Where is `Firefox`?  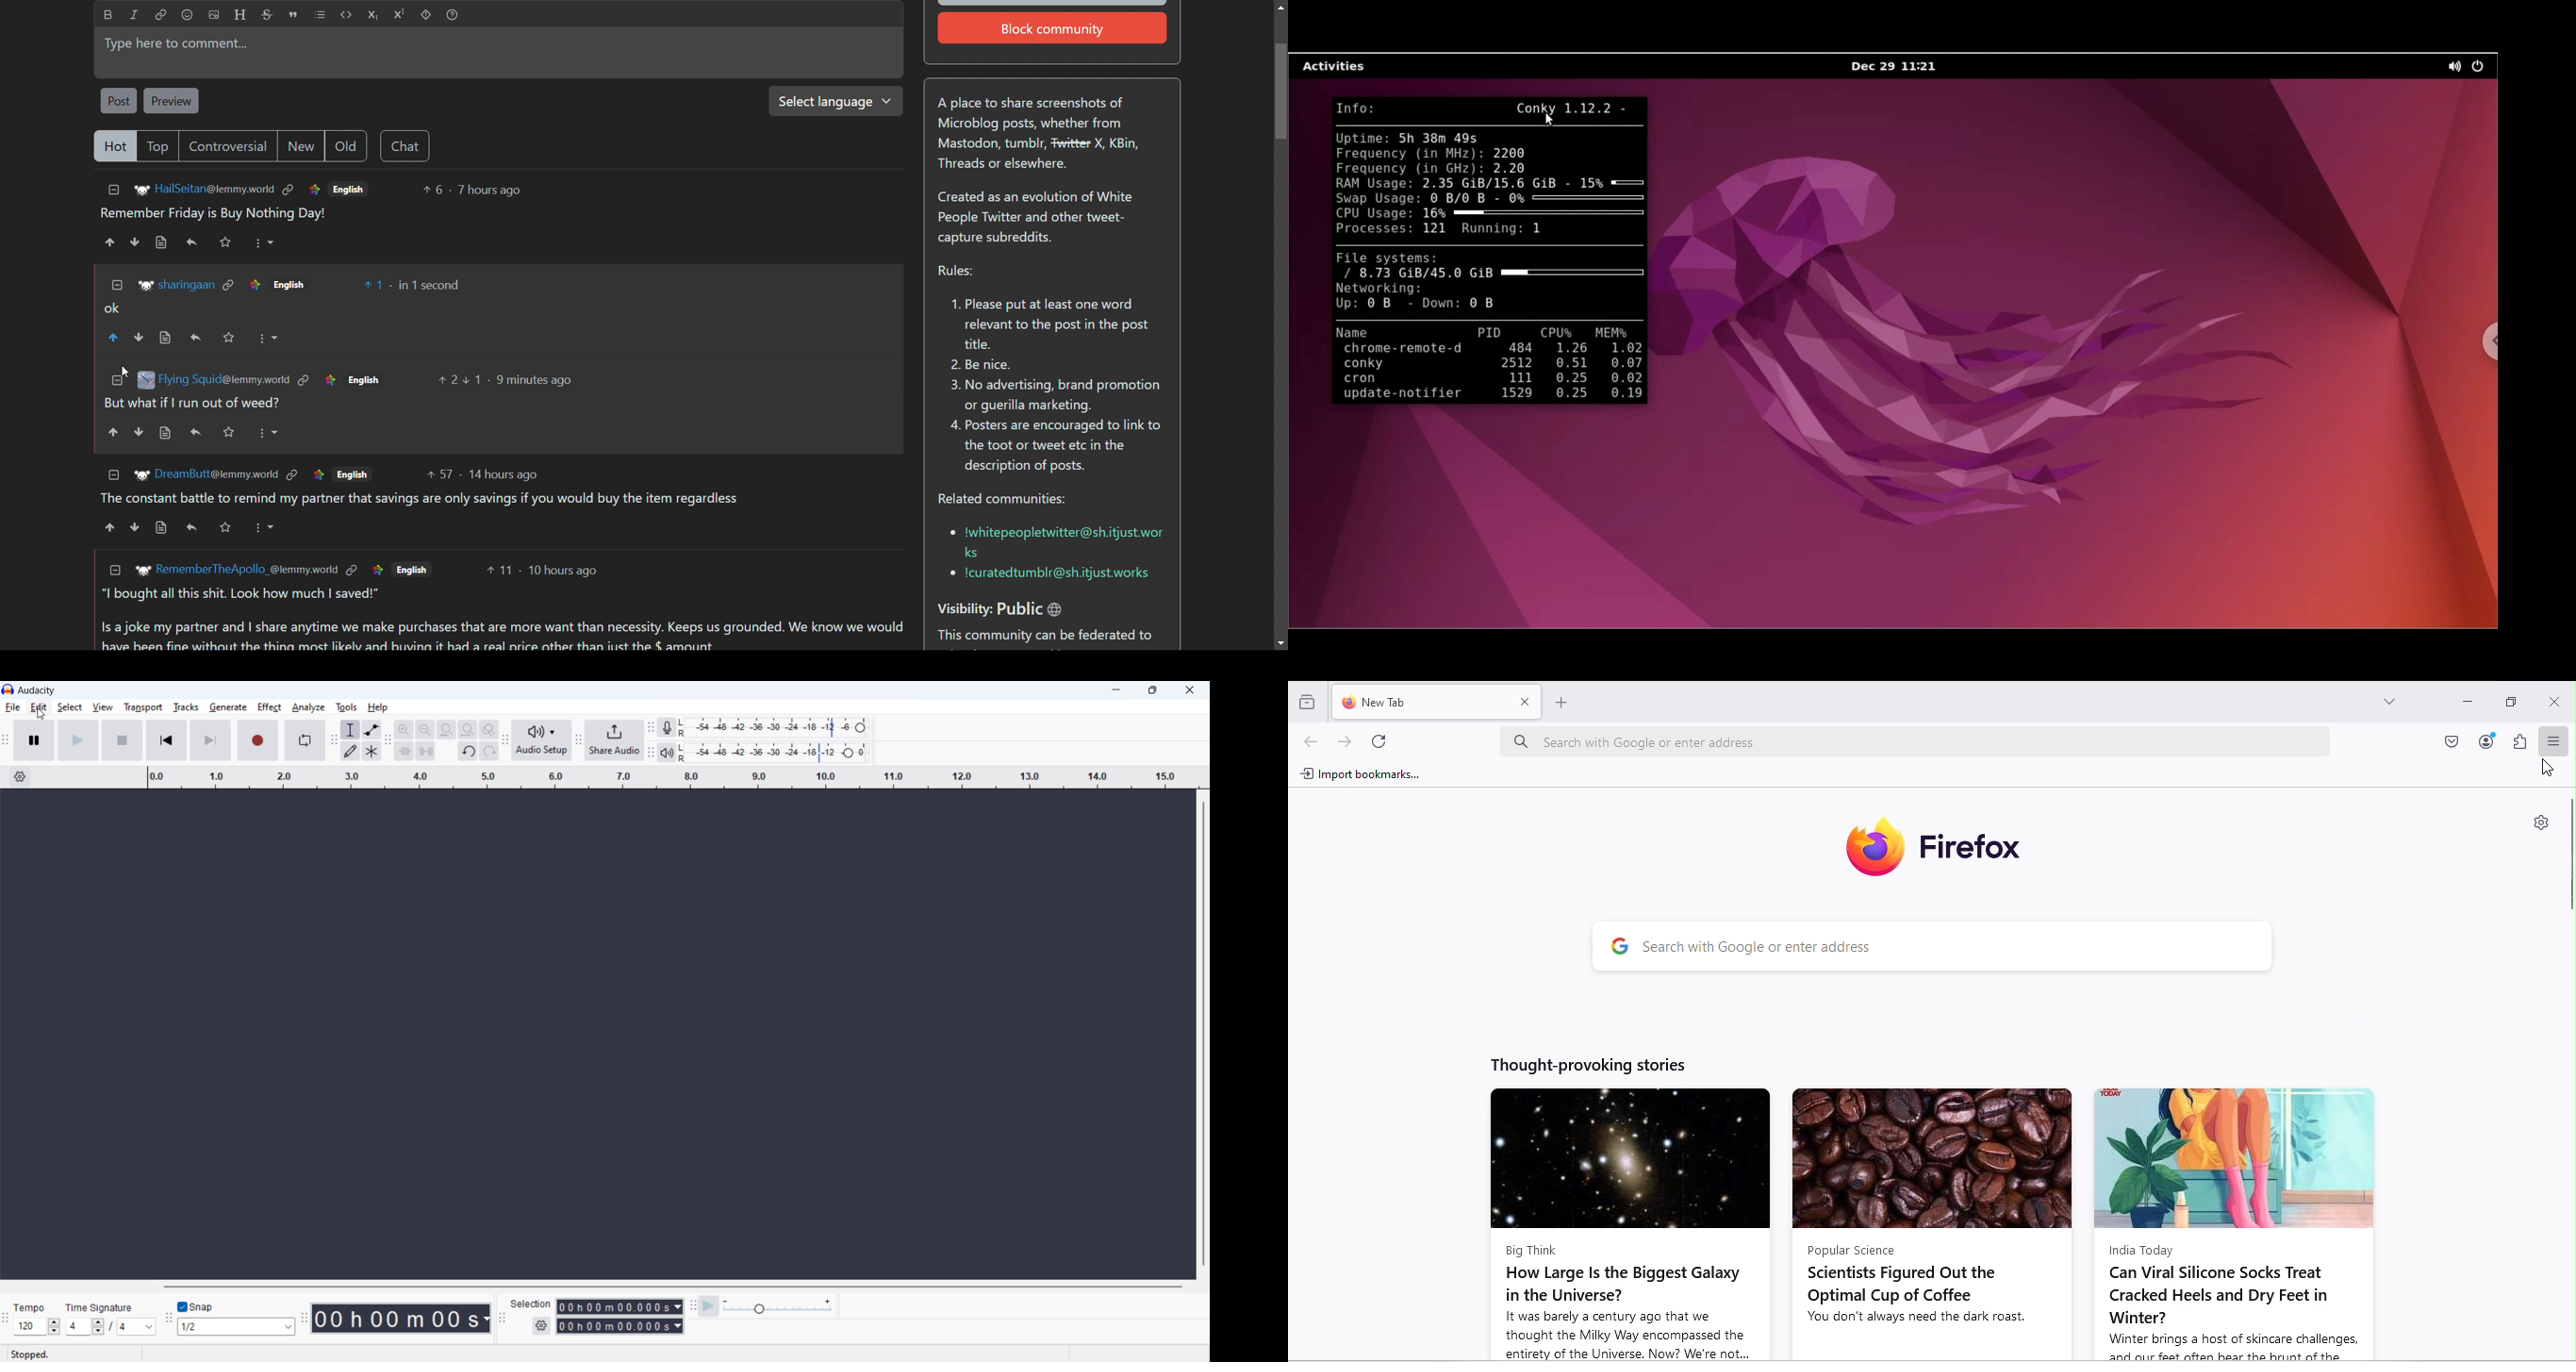
Firefox is located at coordinates (1938, 843).